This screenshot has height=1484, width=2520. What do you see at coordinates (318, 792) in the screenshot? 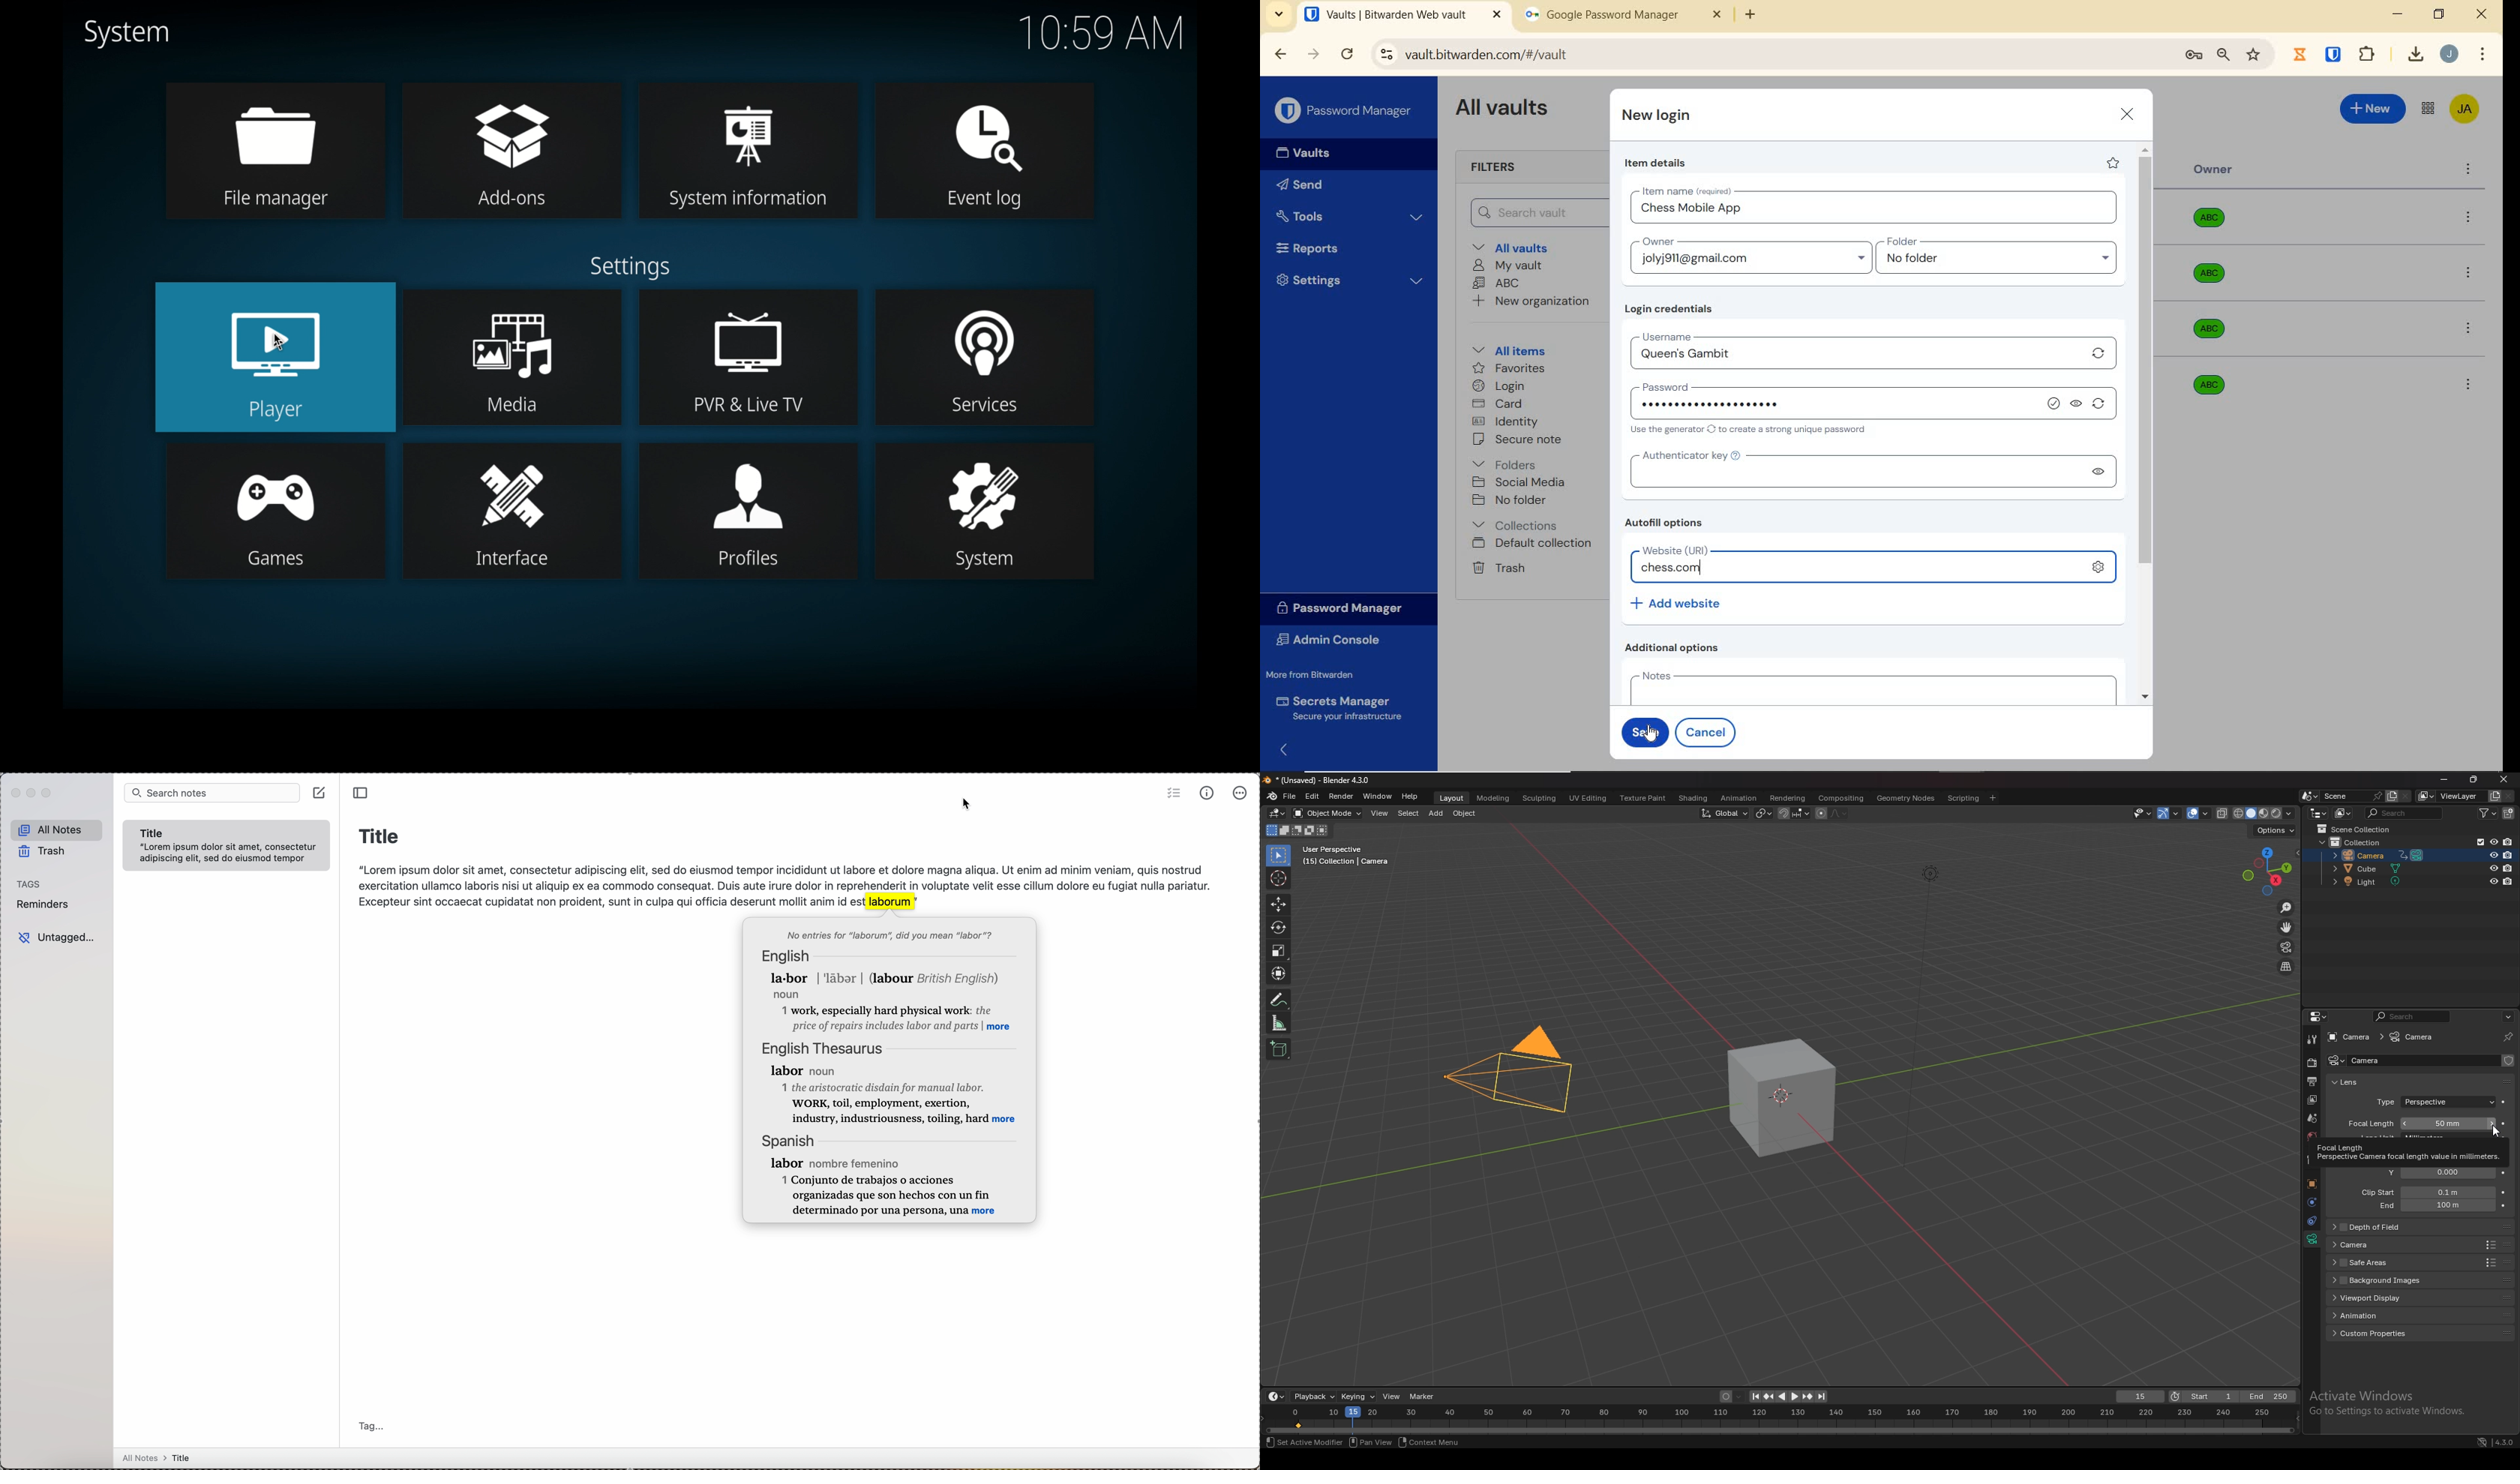
I see `create note` at bounding box center [318, 792].